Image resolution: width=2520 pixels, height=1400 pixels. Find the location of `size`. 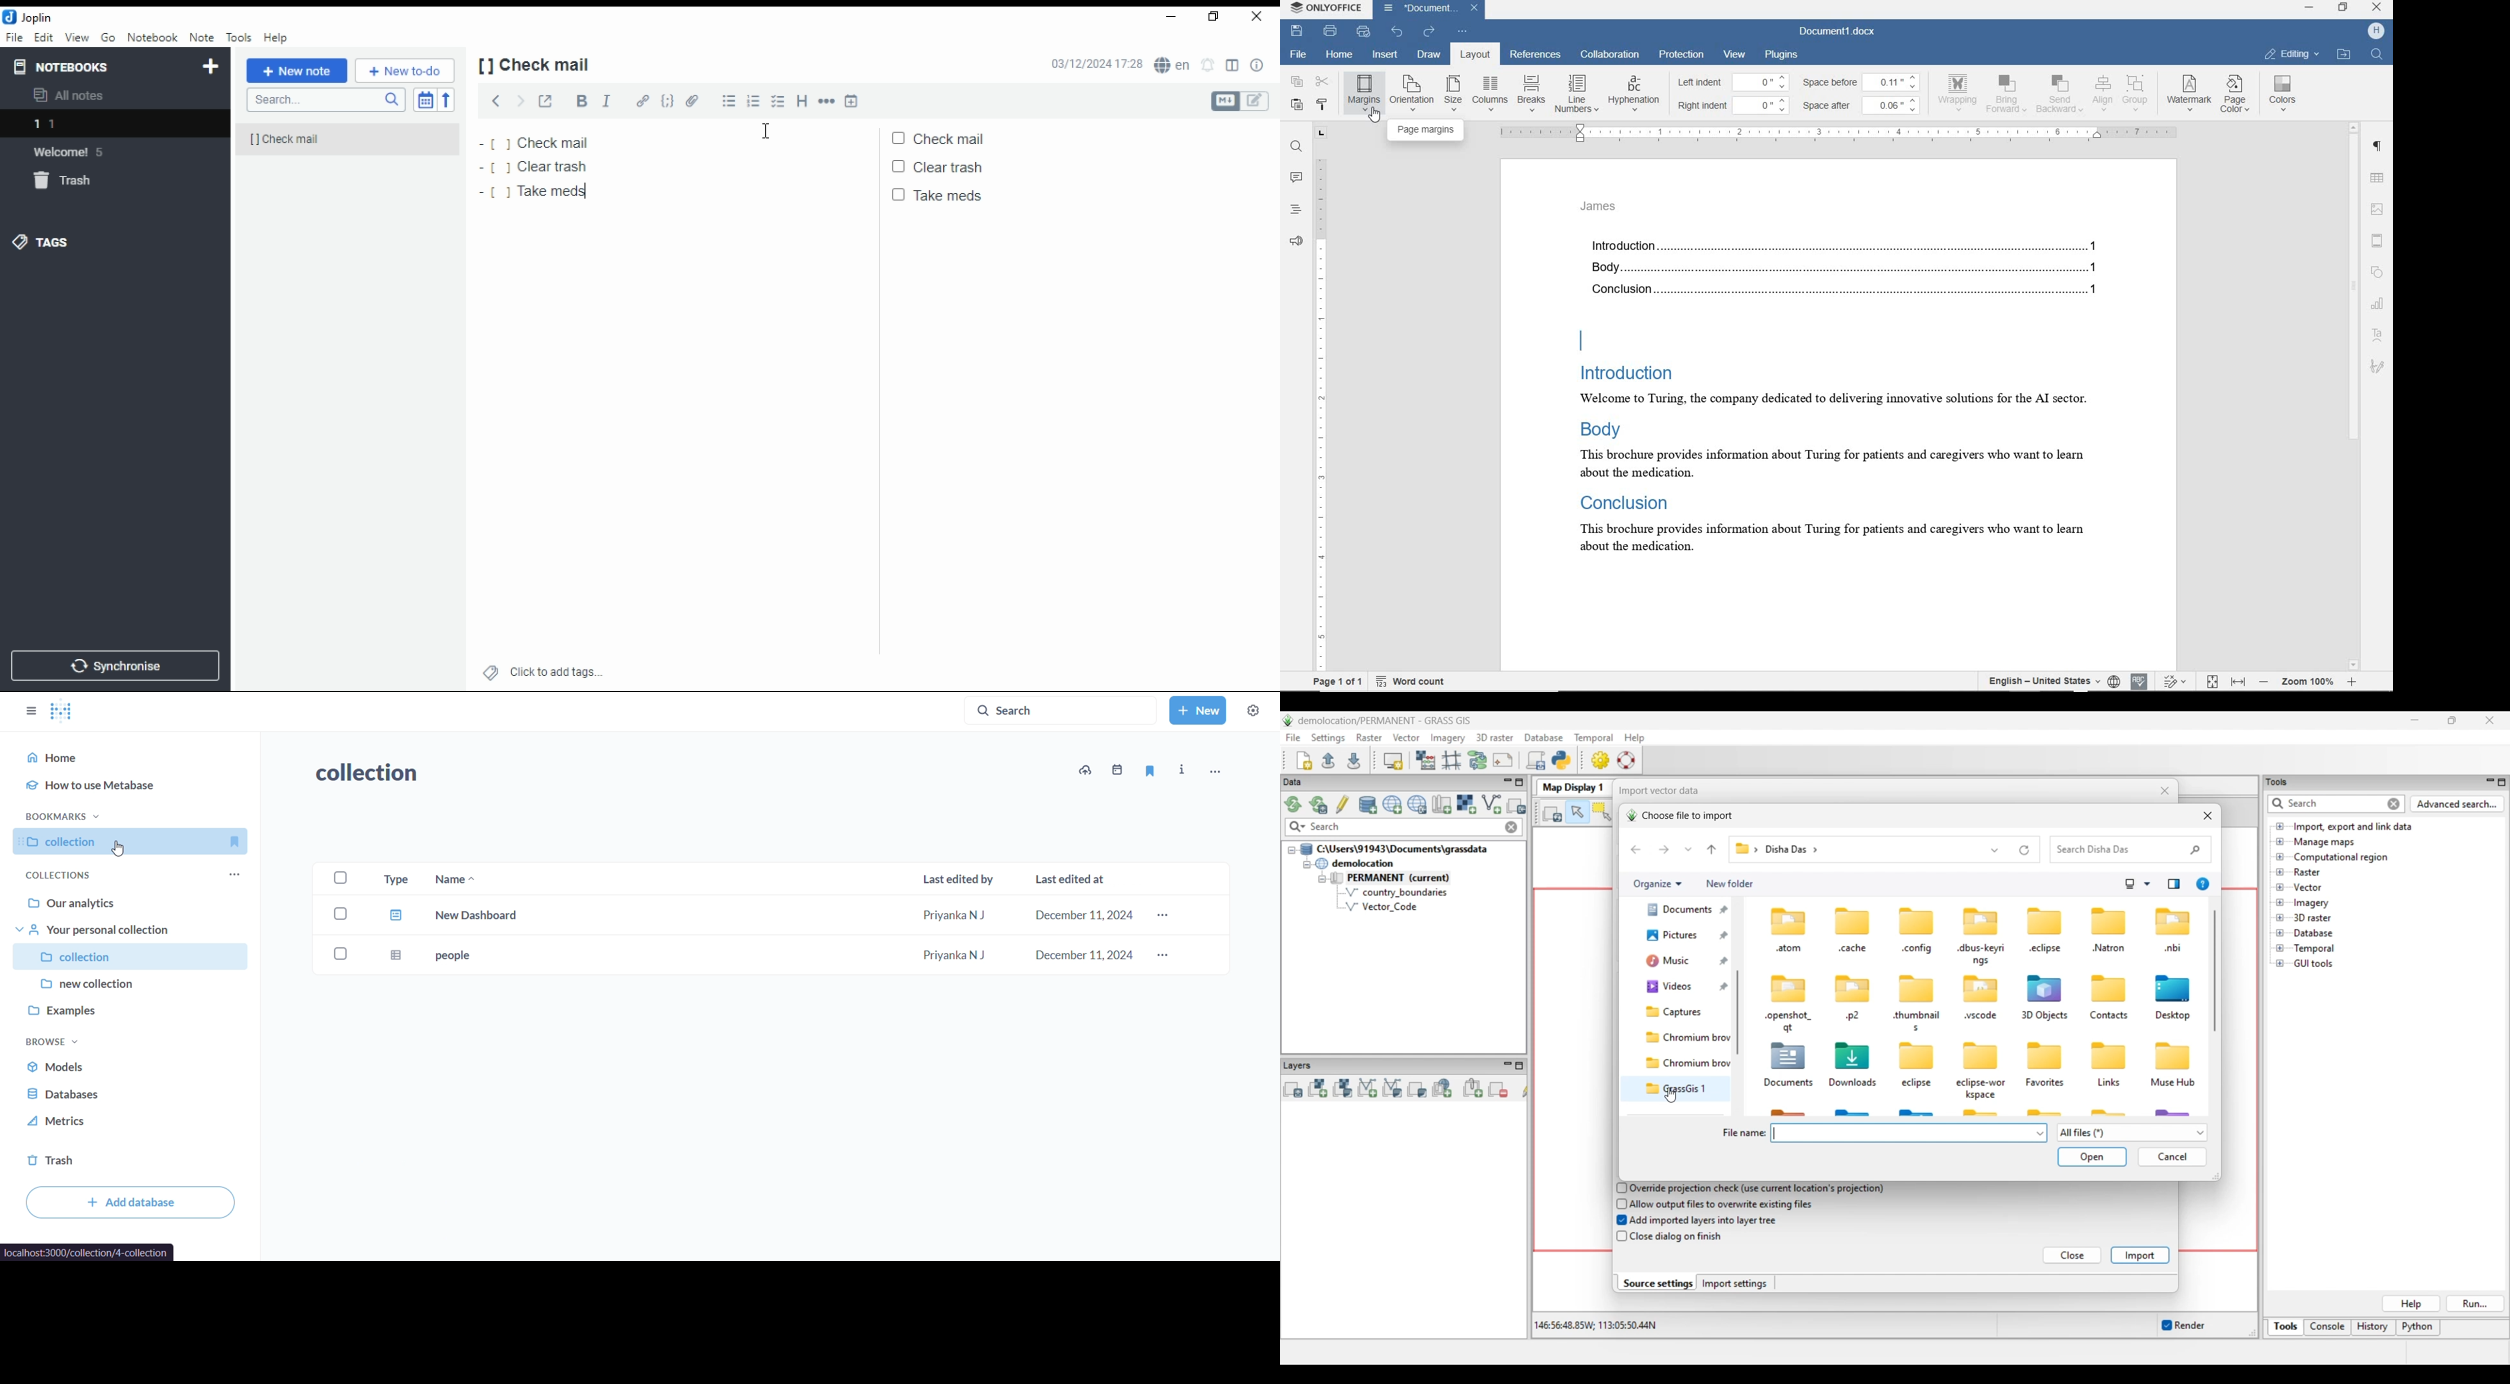

size is located at coordinates (1453, 94).